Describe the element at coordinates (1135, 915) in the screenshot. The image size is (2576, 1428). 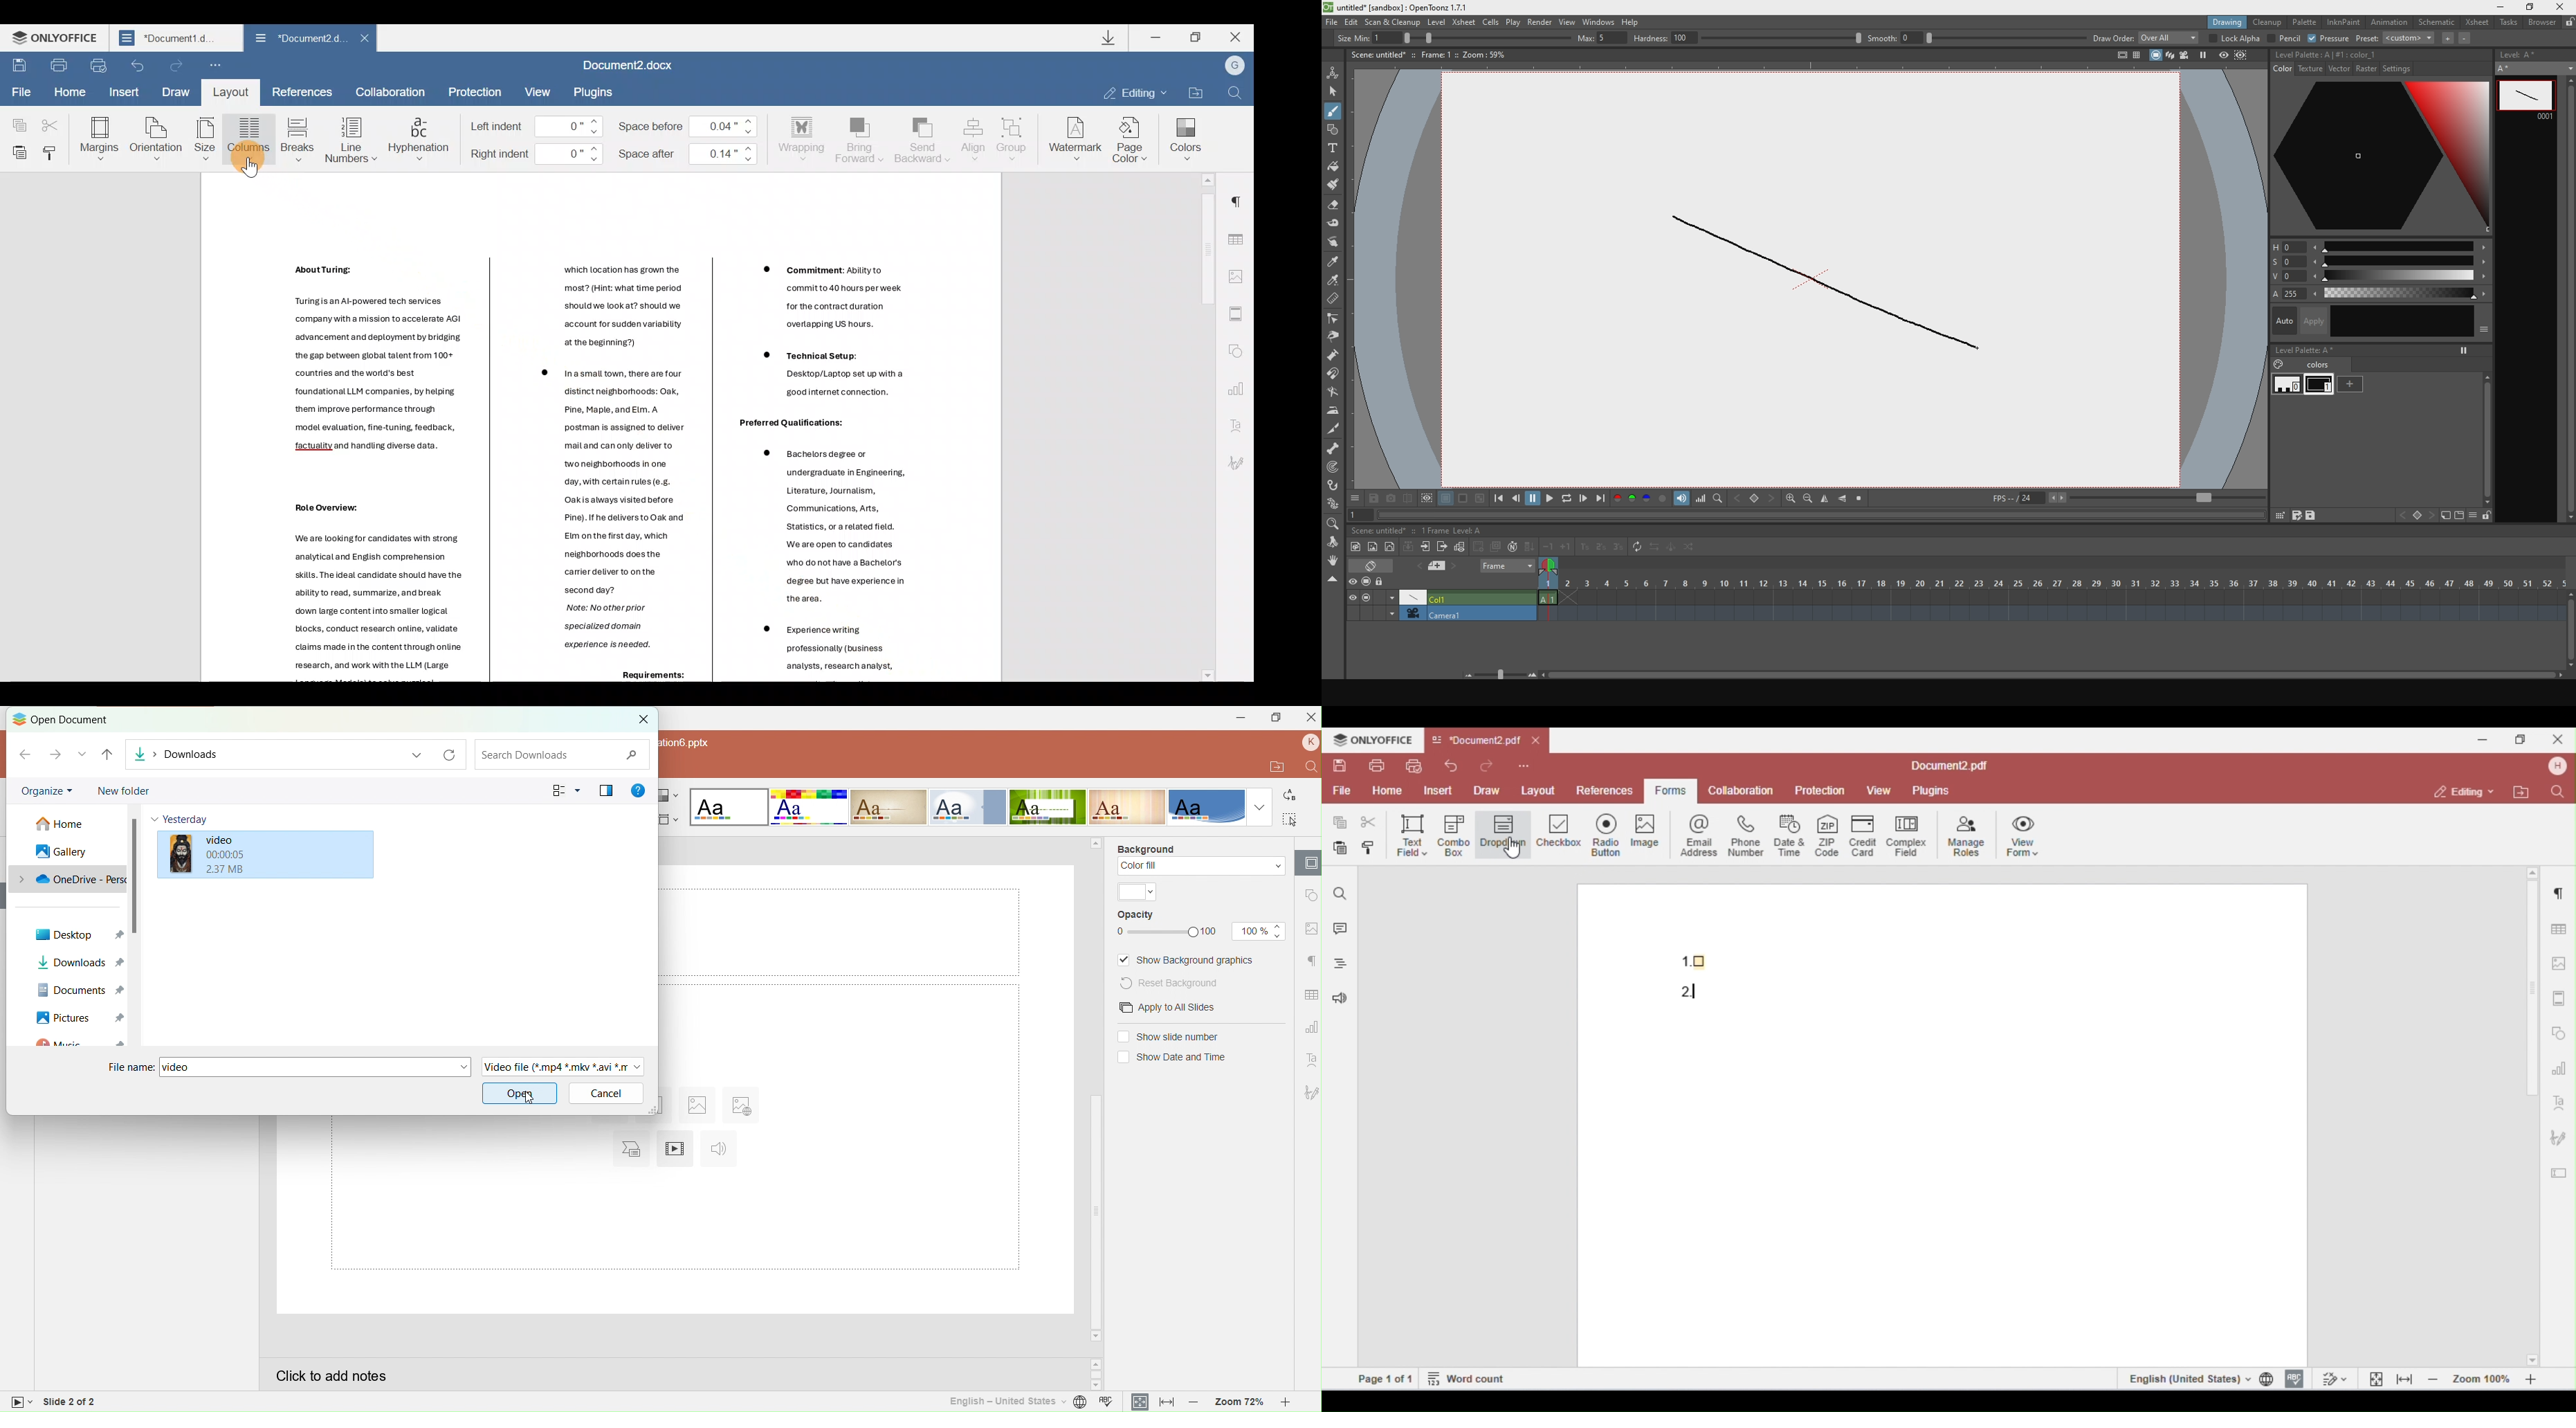
I see `Opacity` at that location.